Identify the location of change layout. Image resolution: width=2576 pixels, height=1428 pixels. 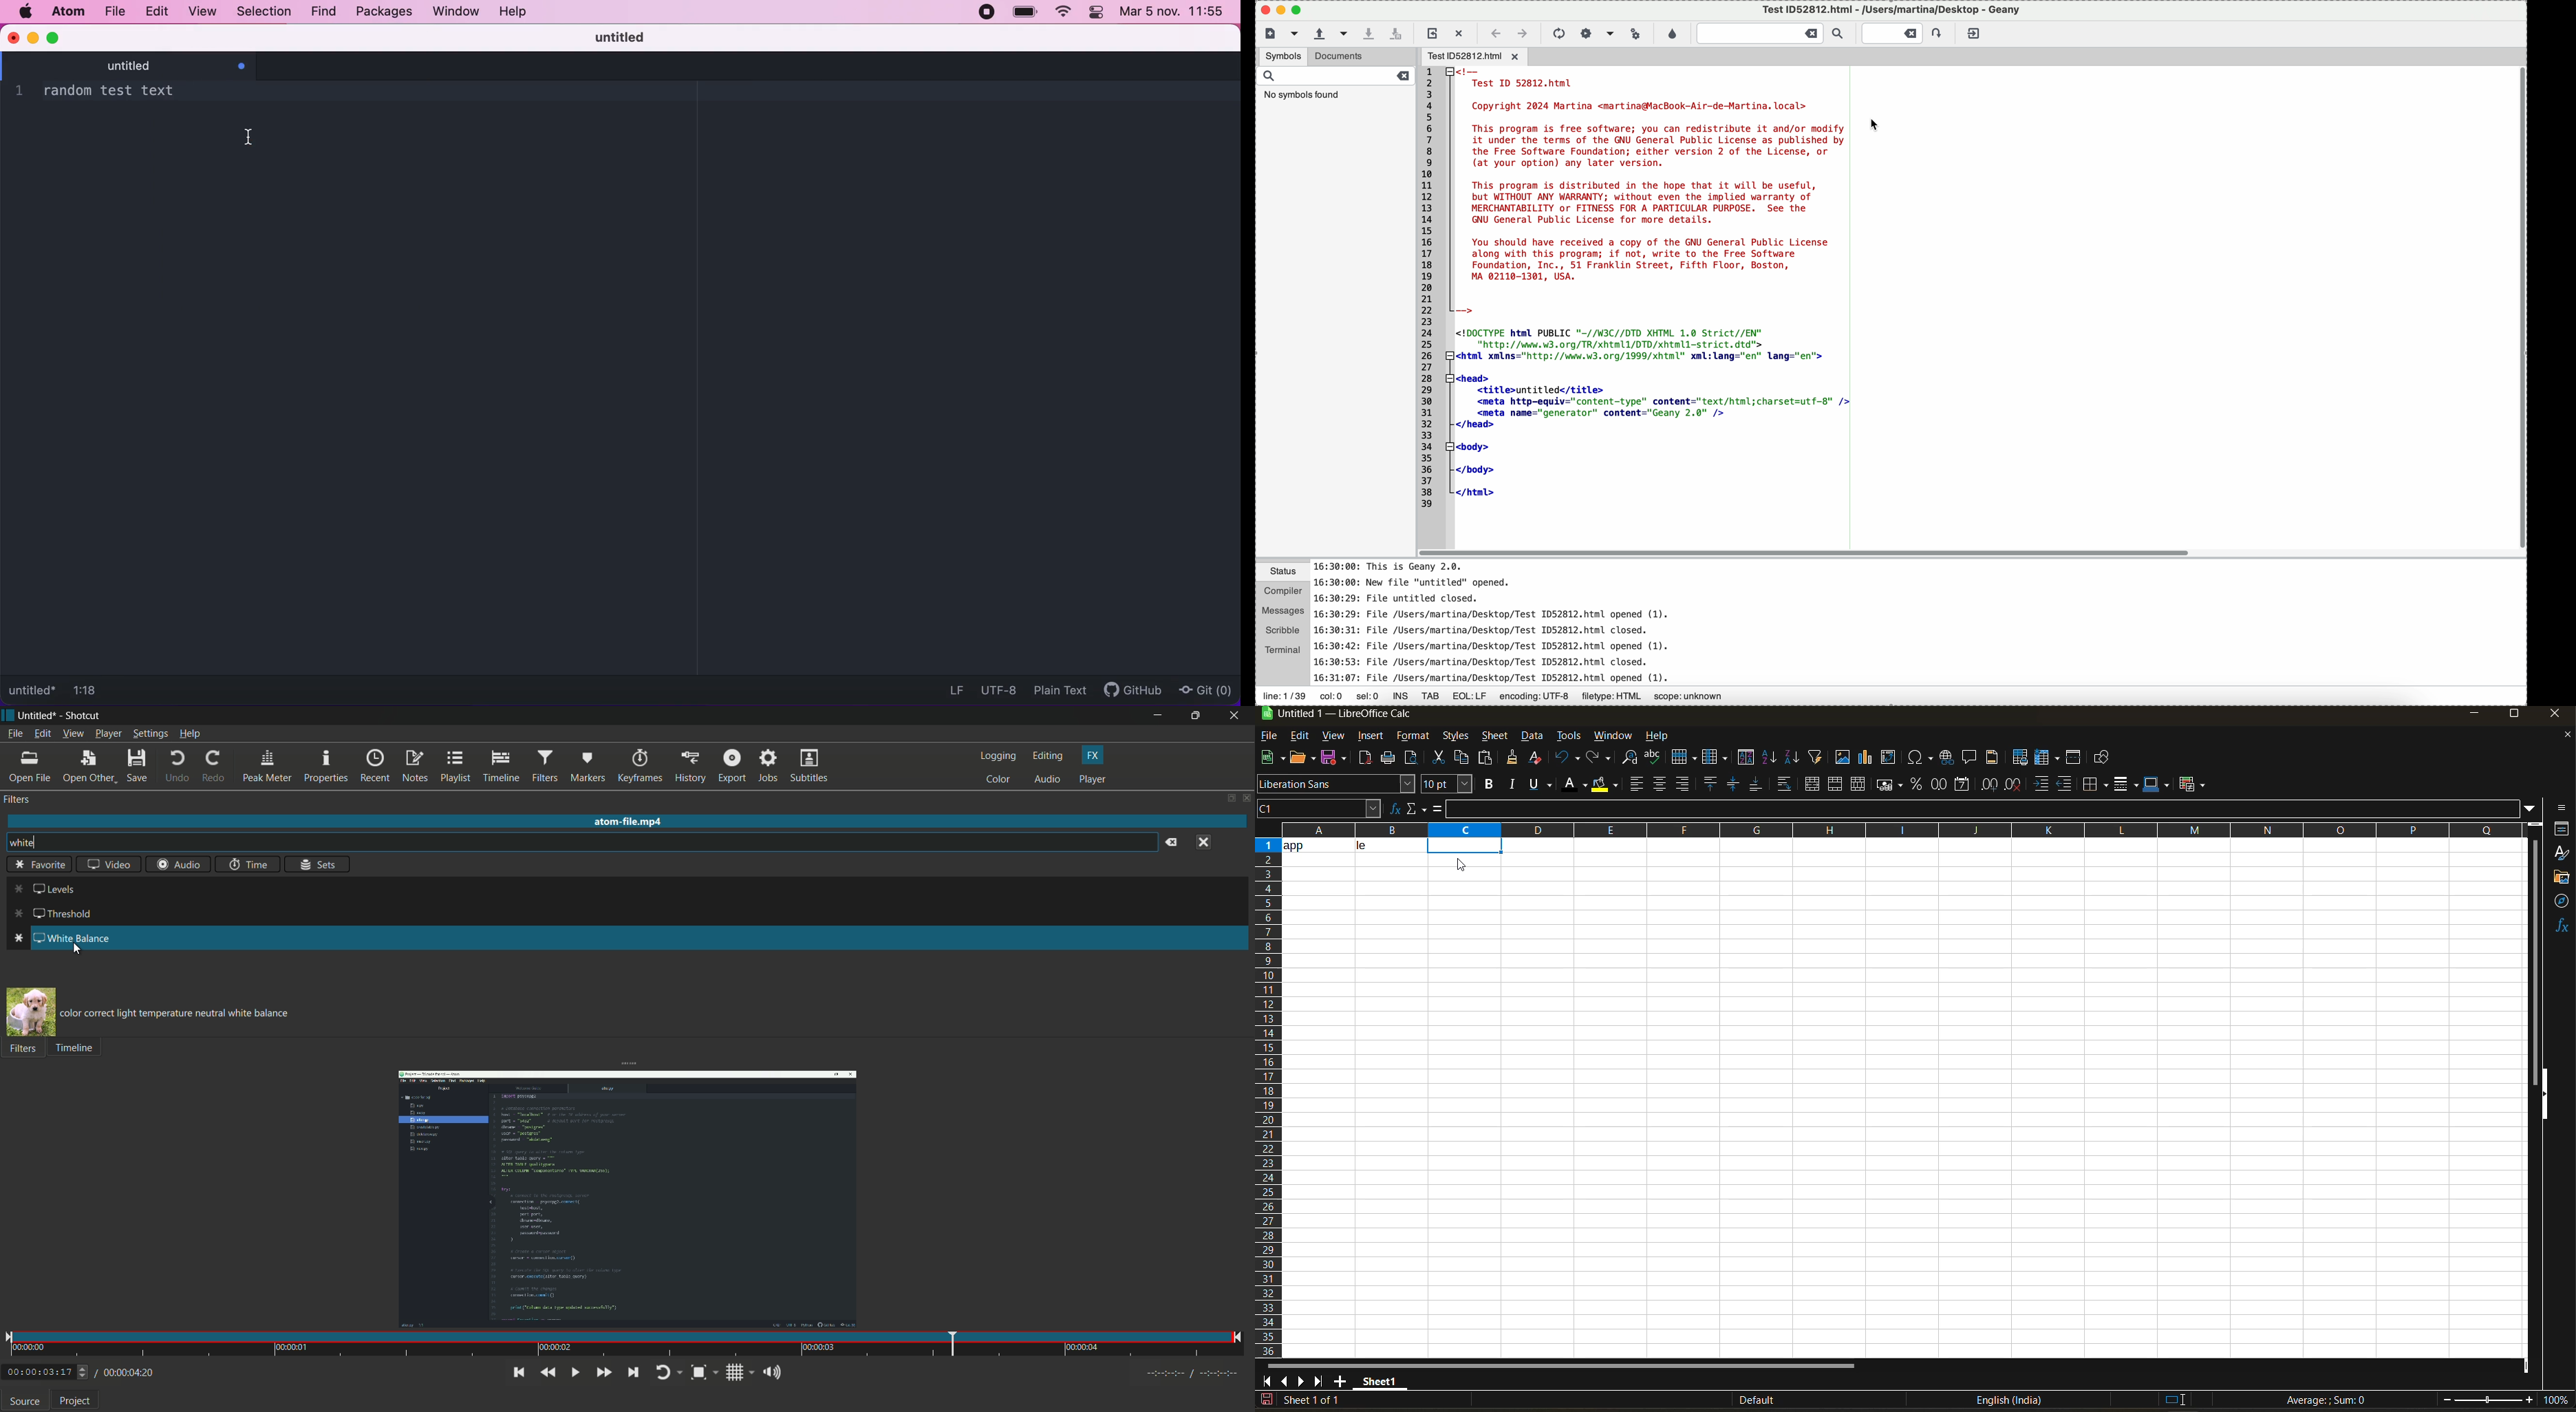
(1230, 799).